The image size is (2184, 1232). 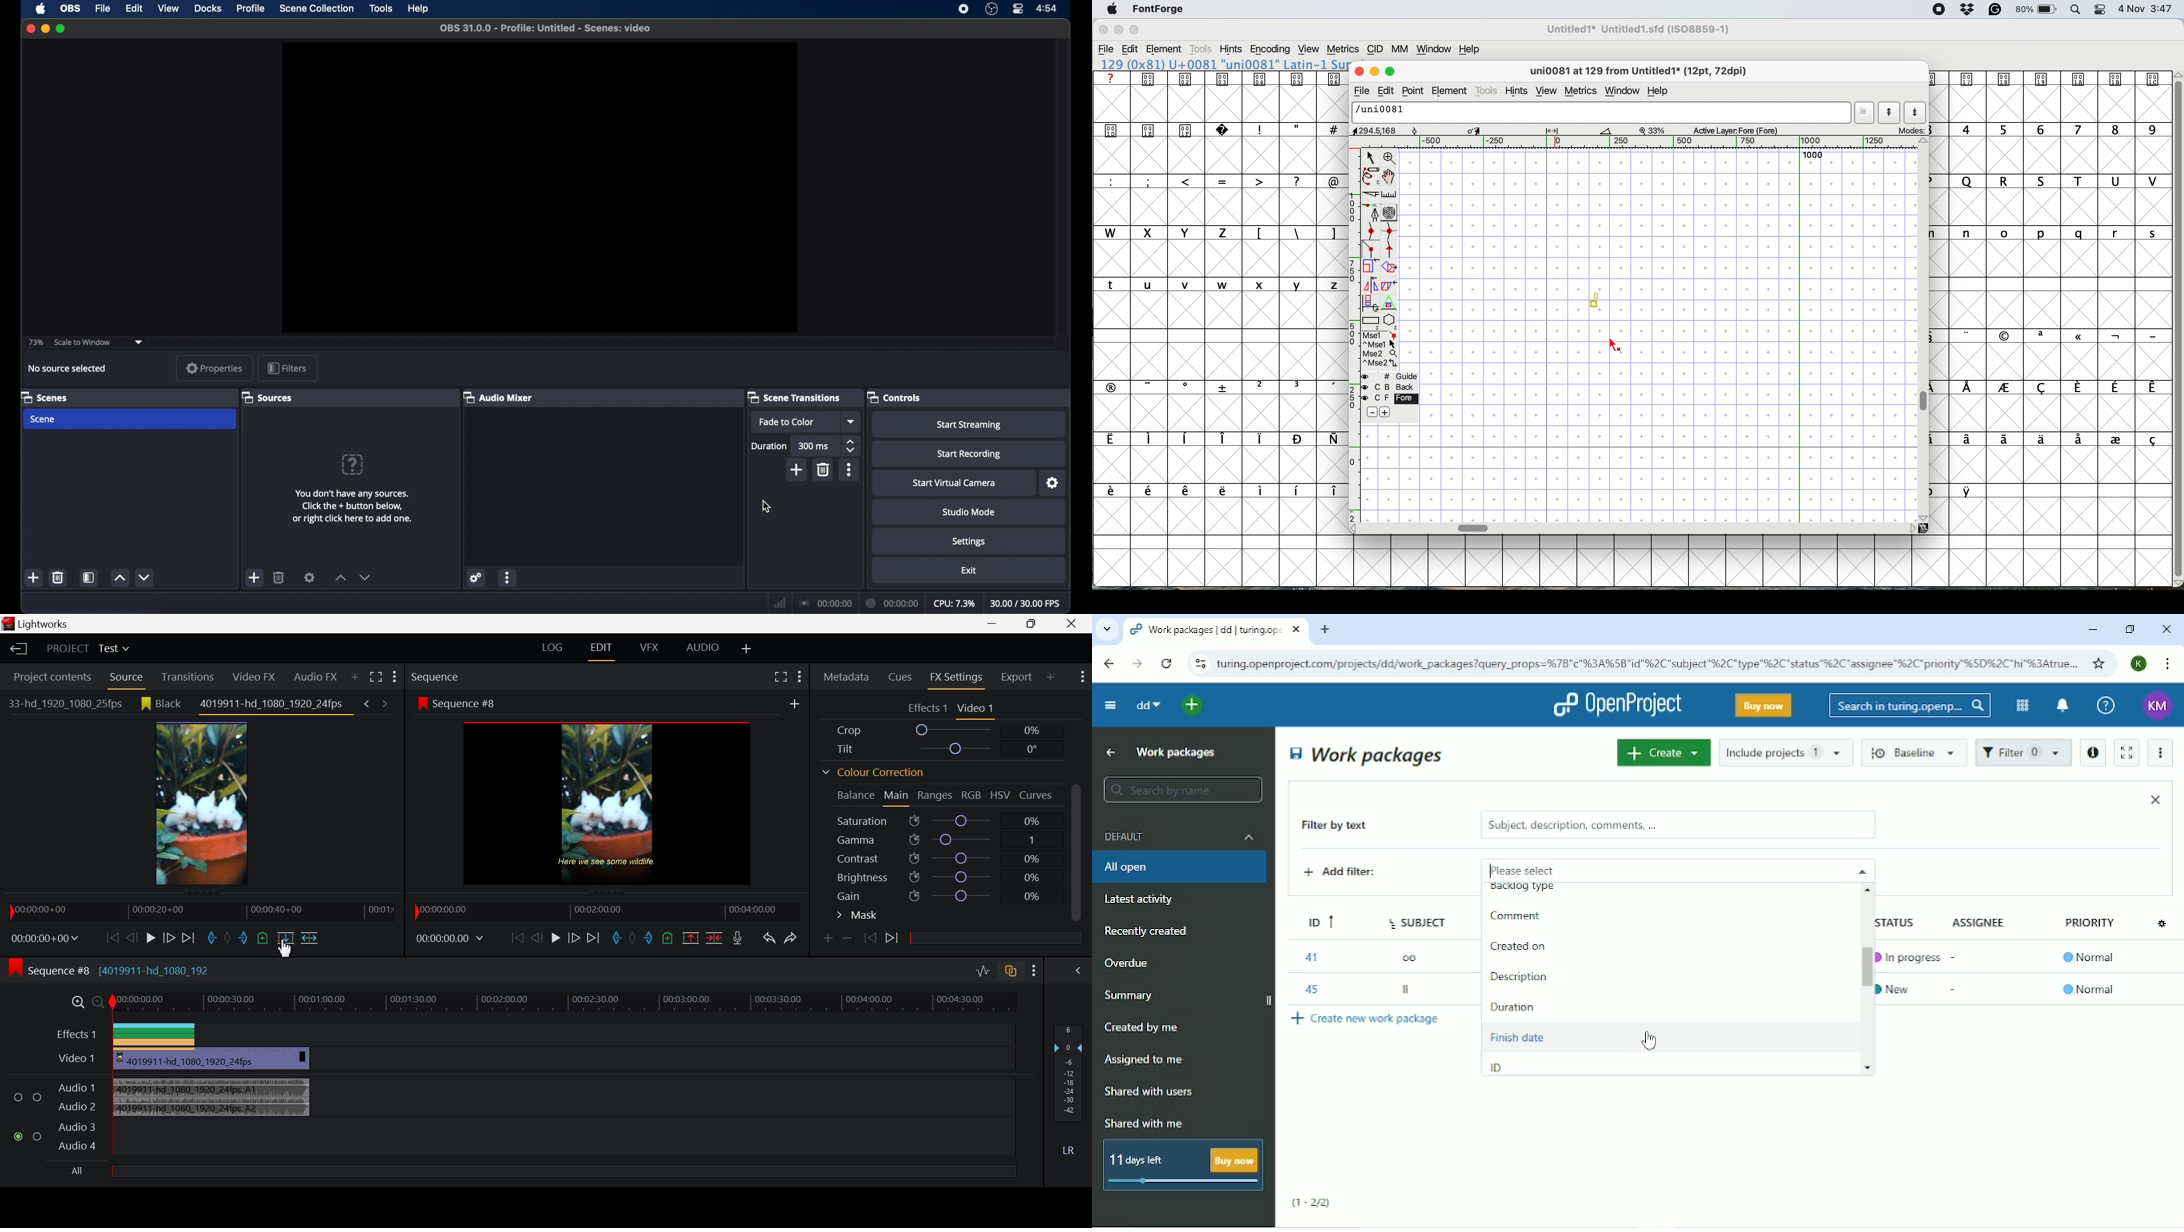 What do you see at coordinates (69, 9) in the screenshot?
I see `obs` at bounding box center [69, 9].